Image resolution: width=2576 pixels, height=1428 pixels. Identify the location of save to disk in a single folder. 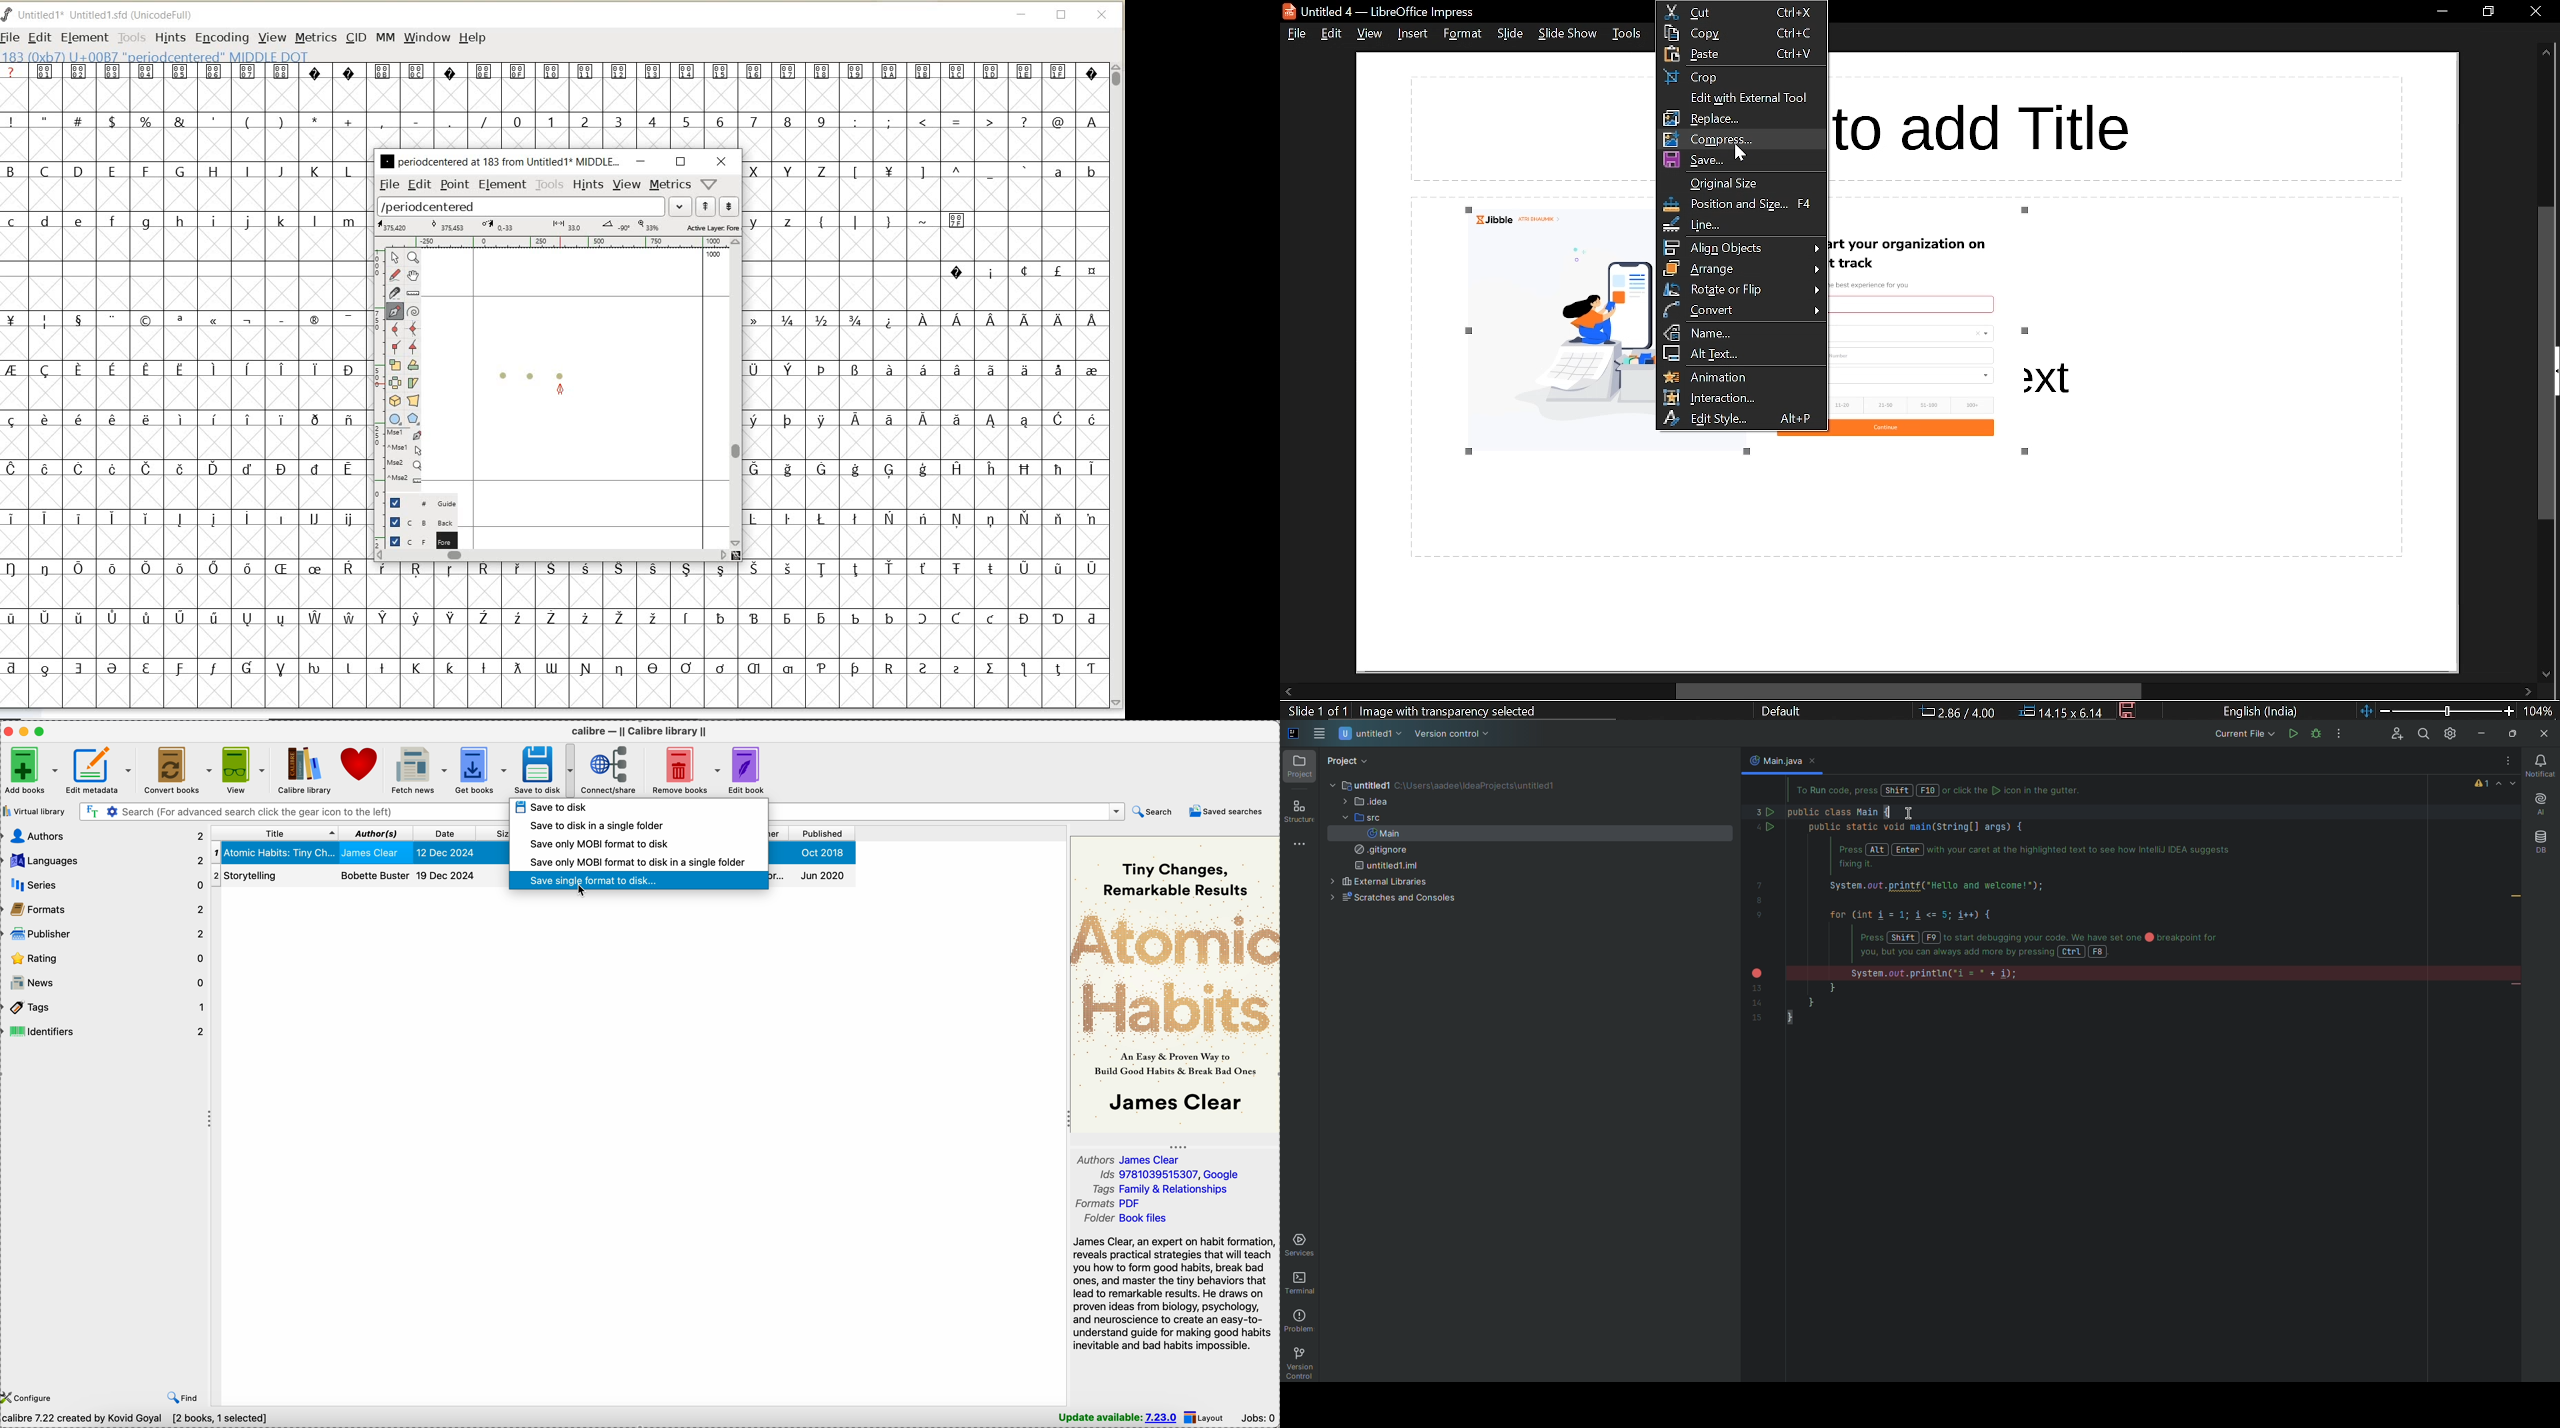
(595, 826).